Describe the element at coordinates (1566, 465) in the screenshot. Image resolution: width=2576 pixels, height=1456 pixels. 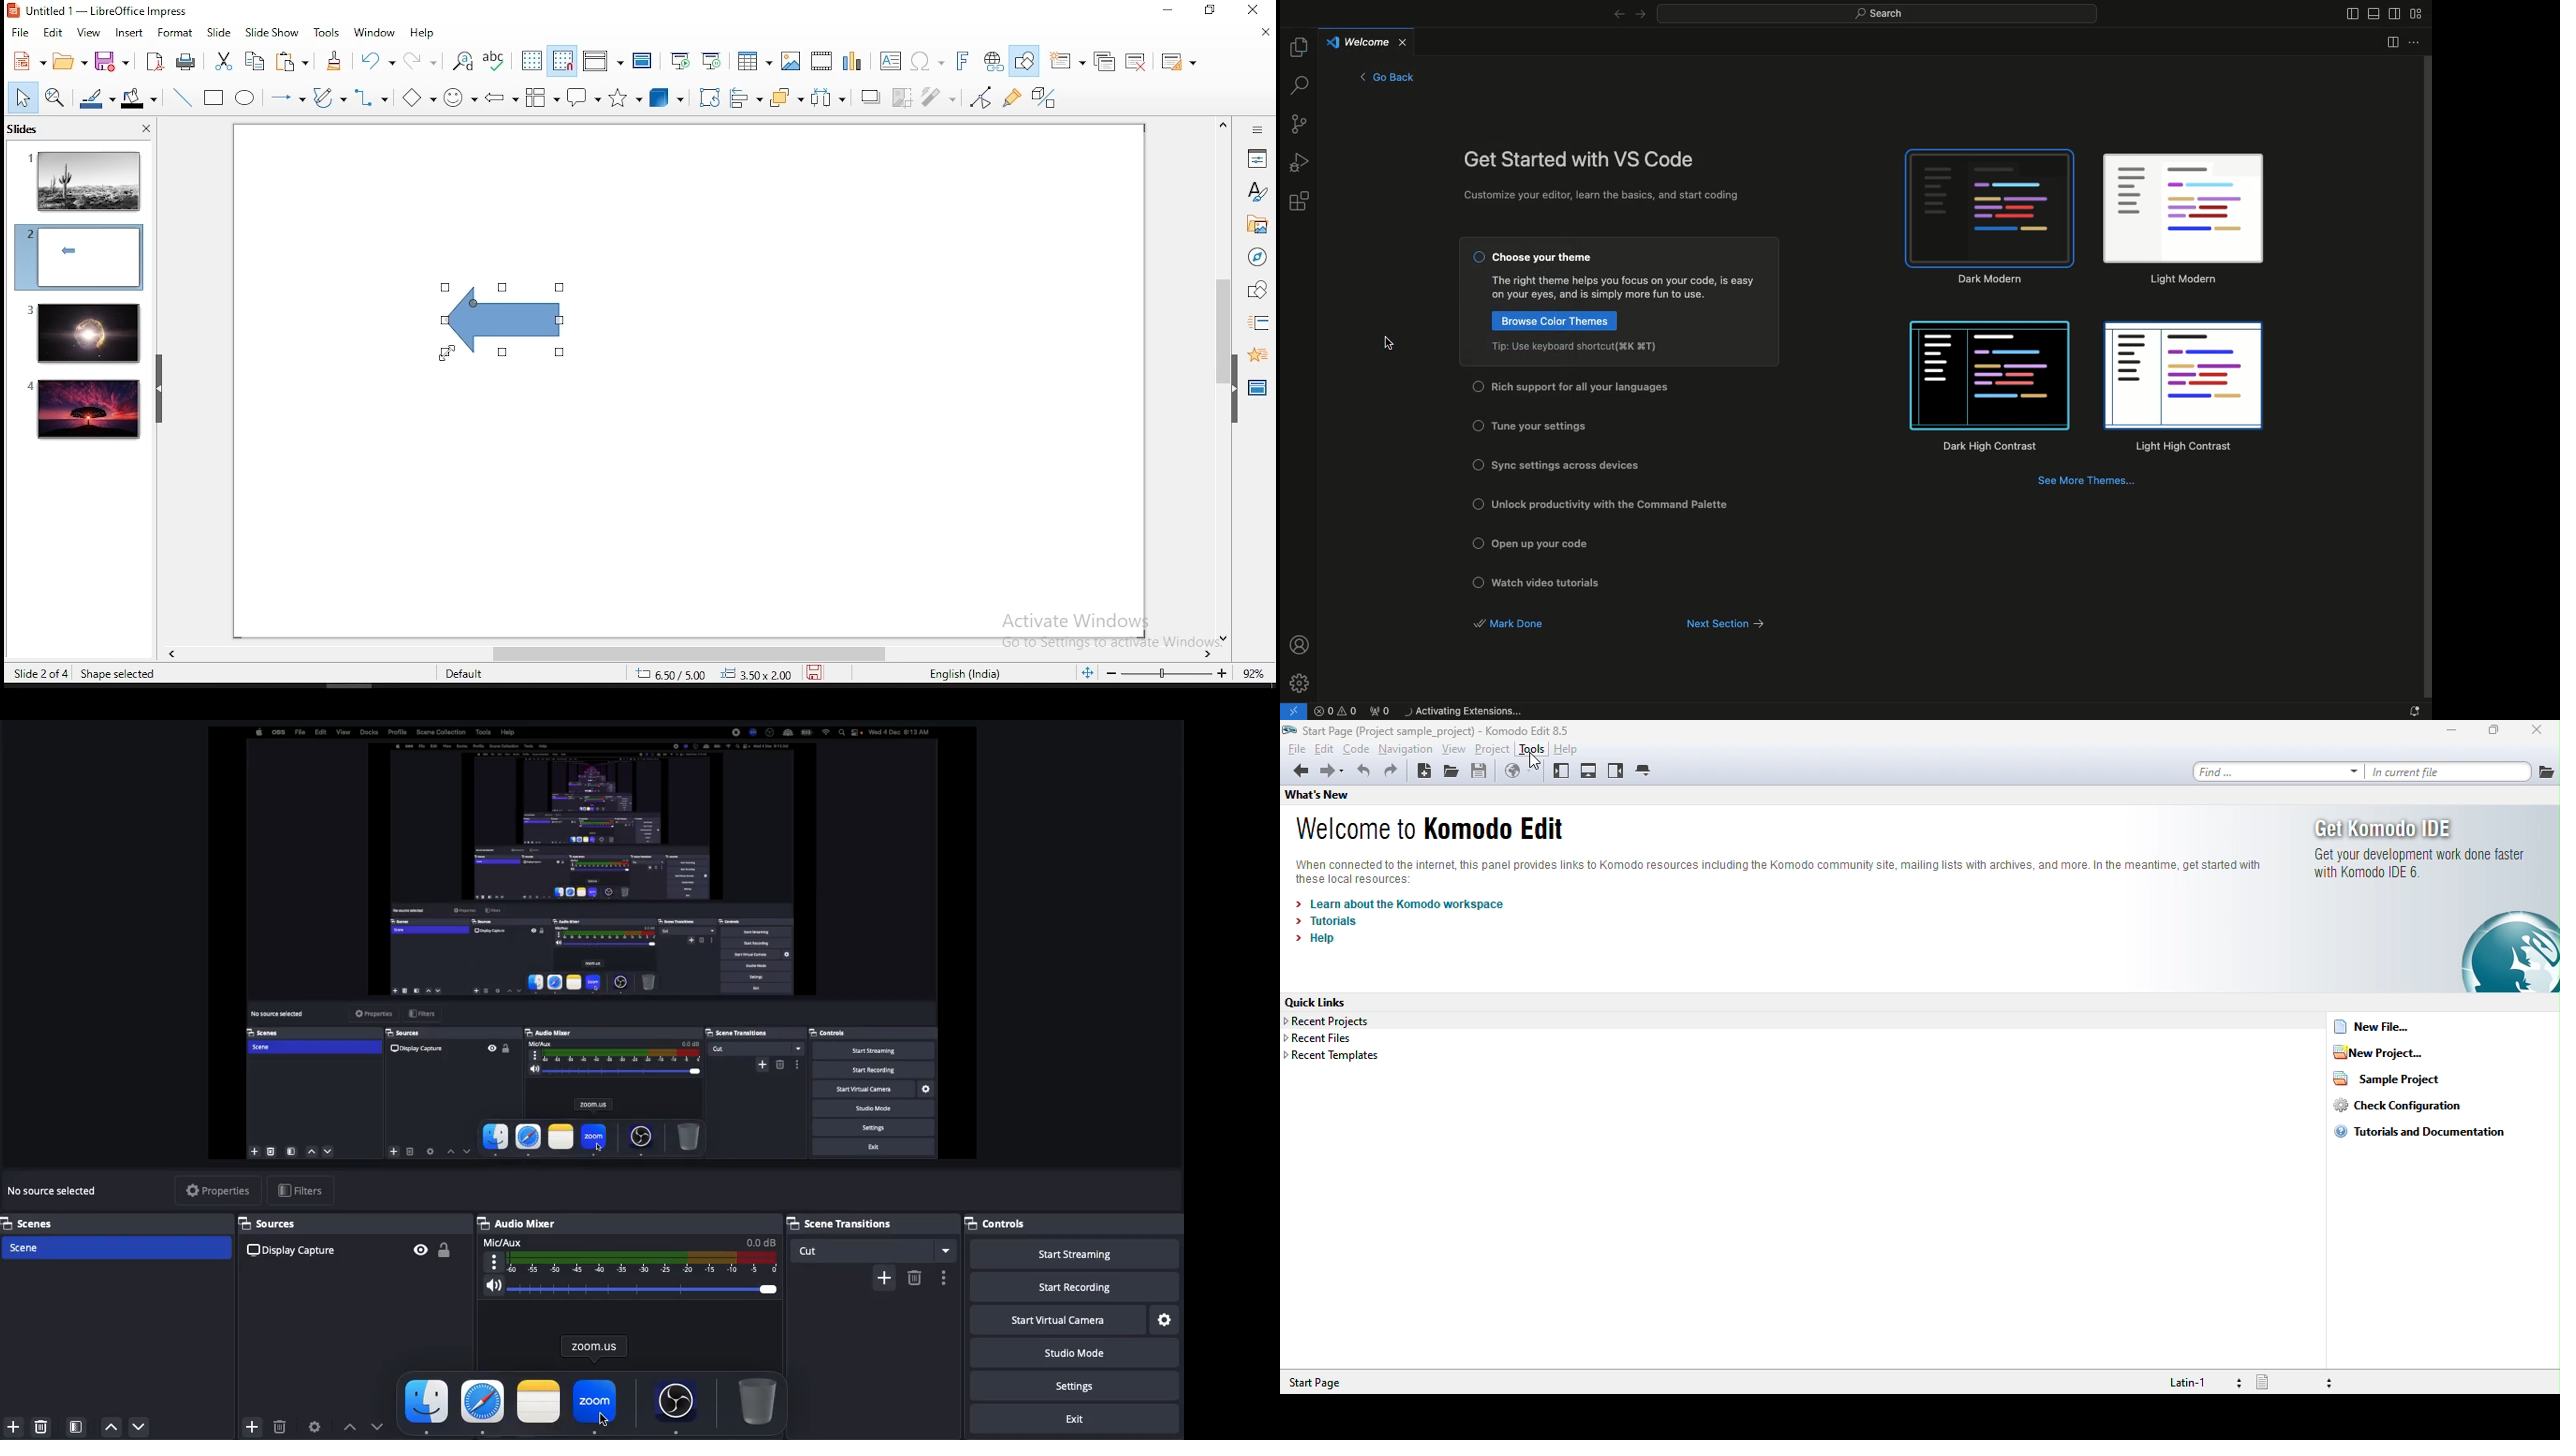
I see `Sync settings across devices` at that location.